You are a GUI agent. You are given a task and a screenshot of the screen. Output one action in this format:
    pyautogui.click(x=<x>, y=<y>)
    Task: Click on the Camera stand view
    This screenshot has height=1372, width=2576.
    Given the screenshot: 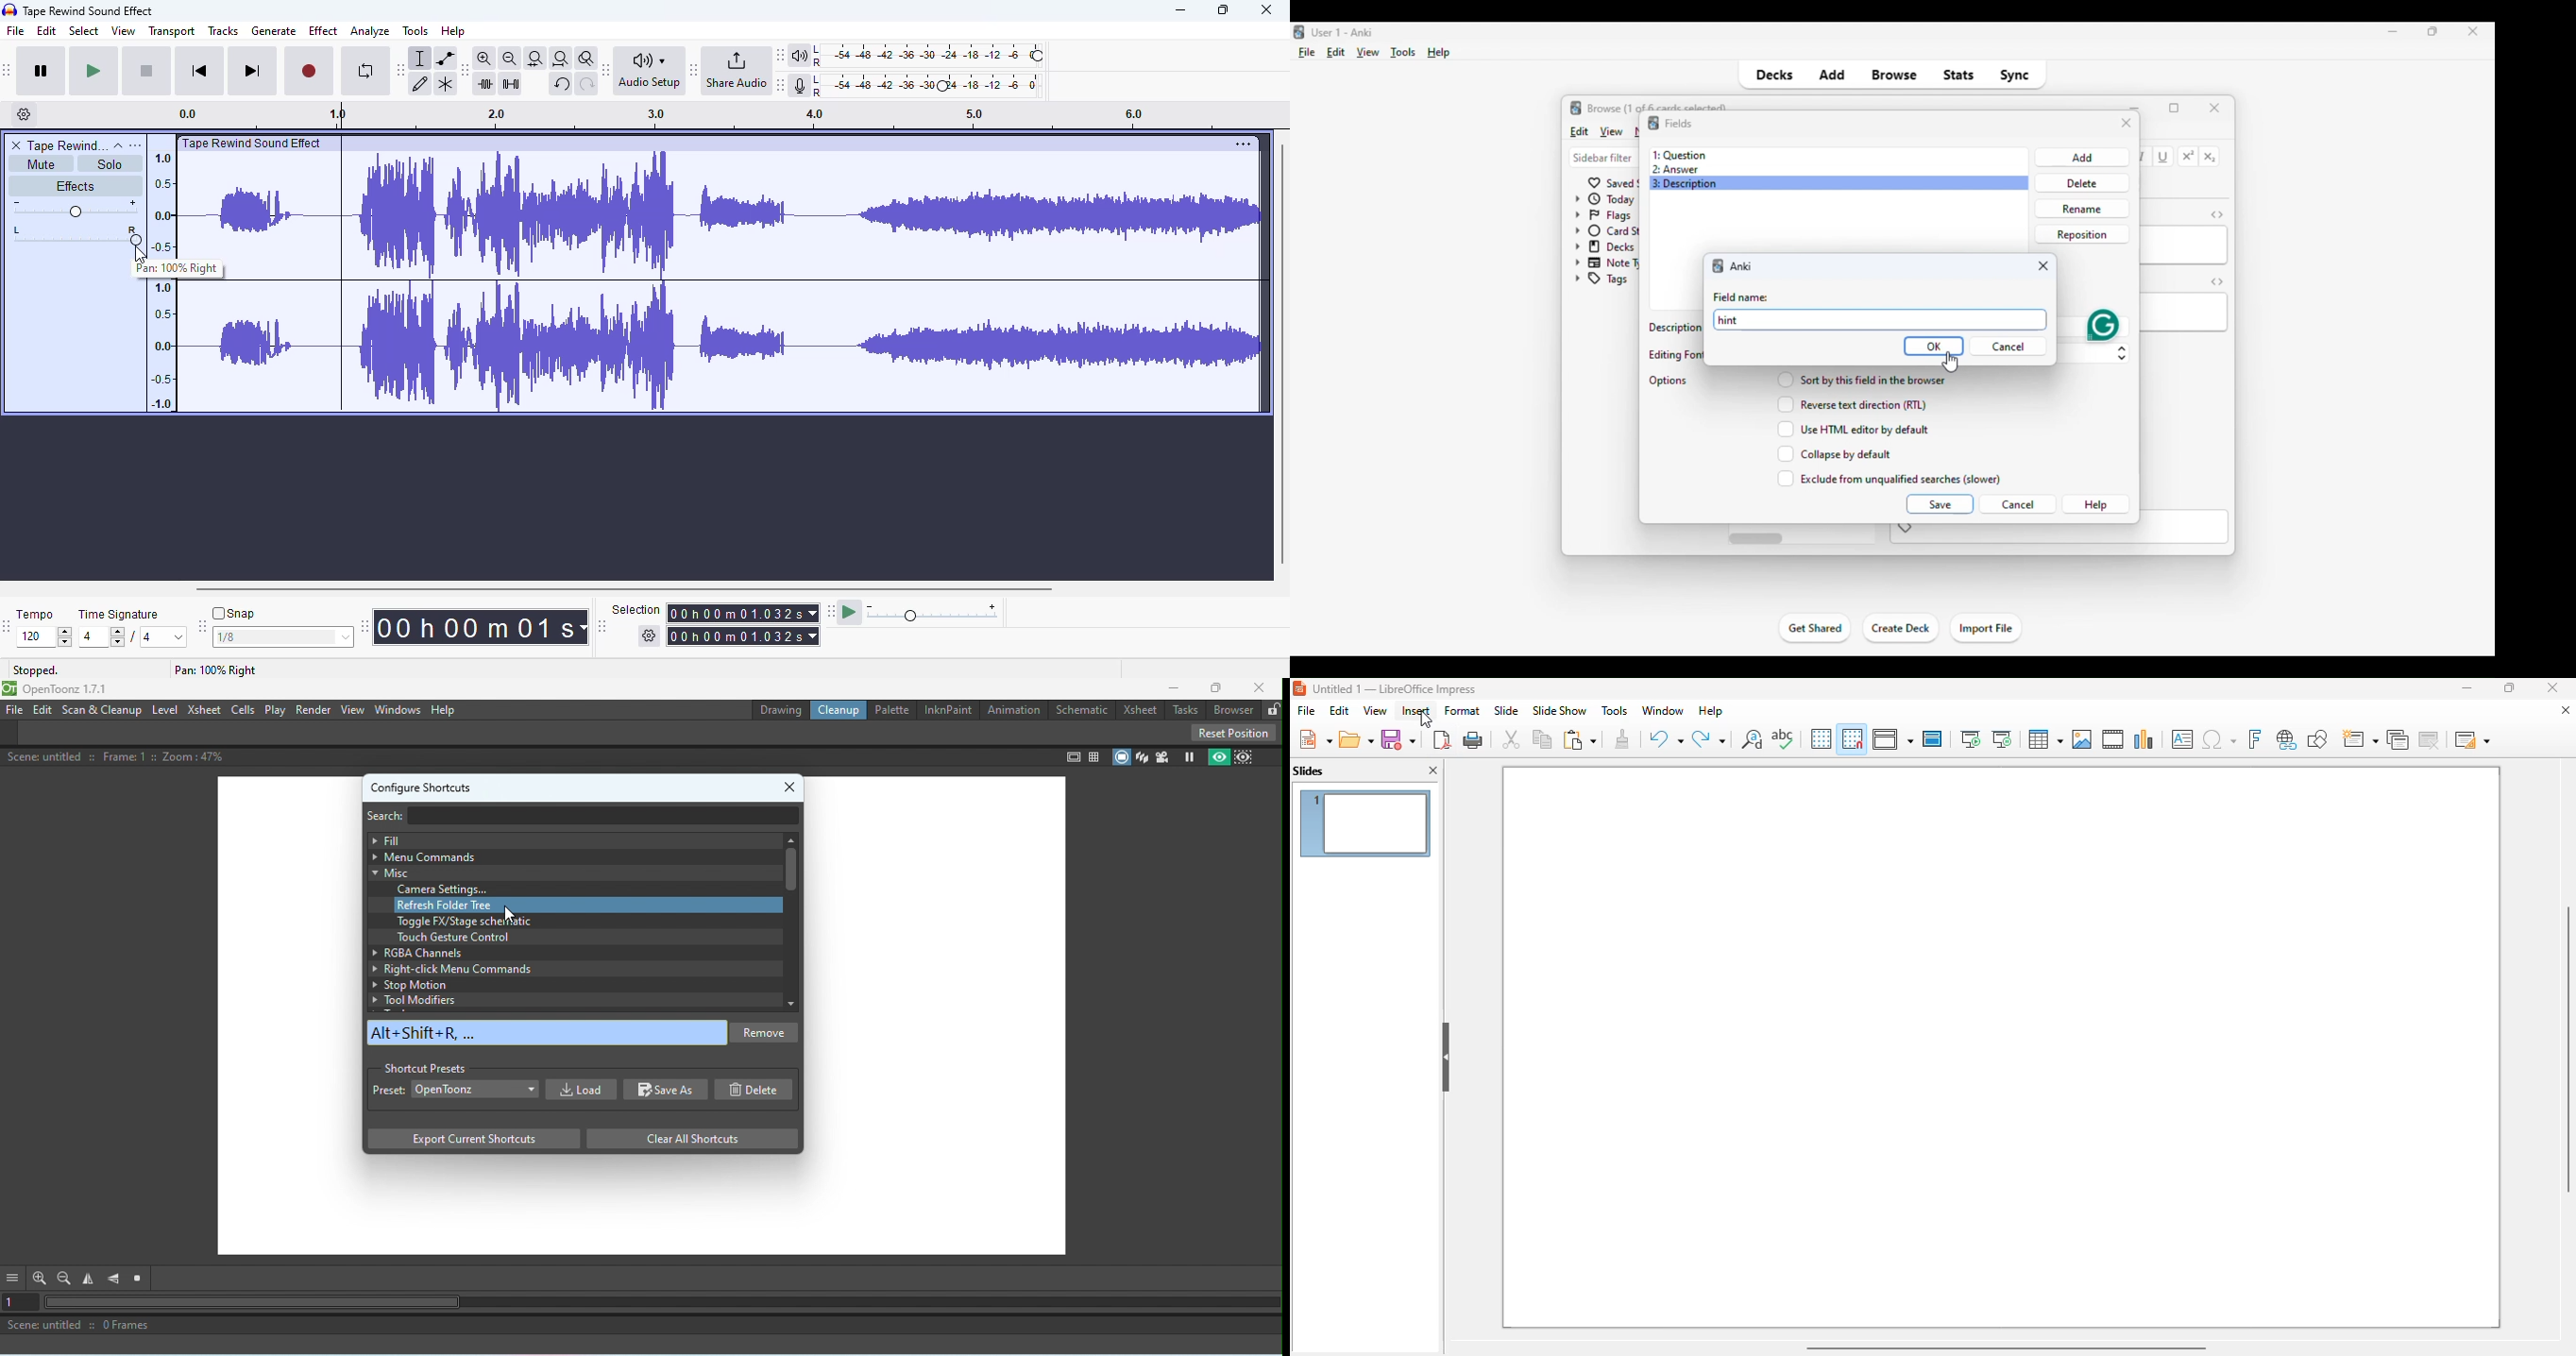 What is the action you would take?
    pyautogui.click(x=1120, y=755)
    